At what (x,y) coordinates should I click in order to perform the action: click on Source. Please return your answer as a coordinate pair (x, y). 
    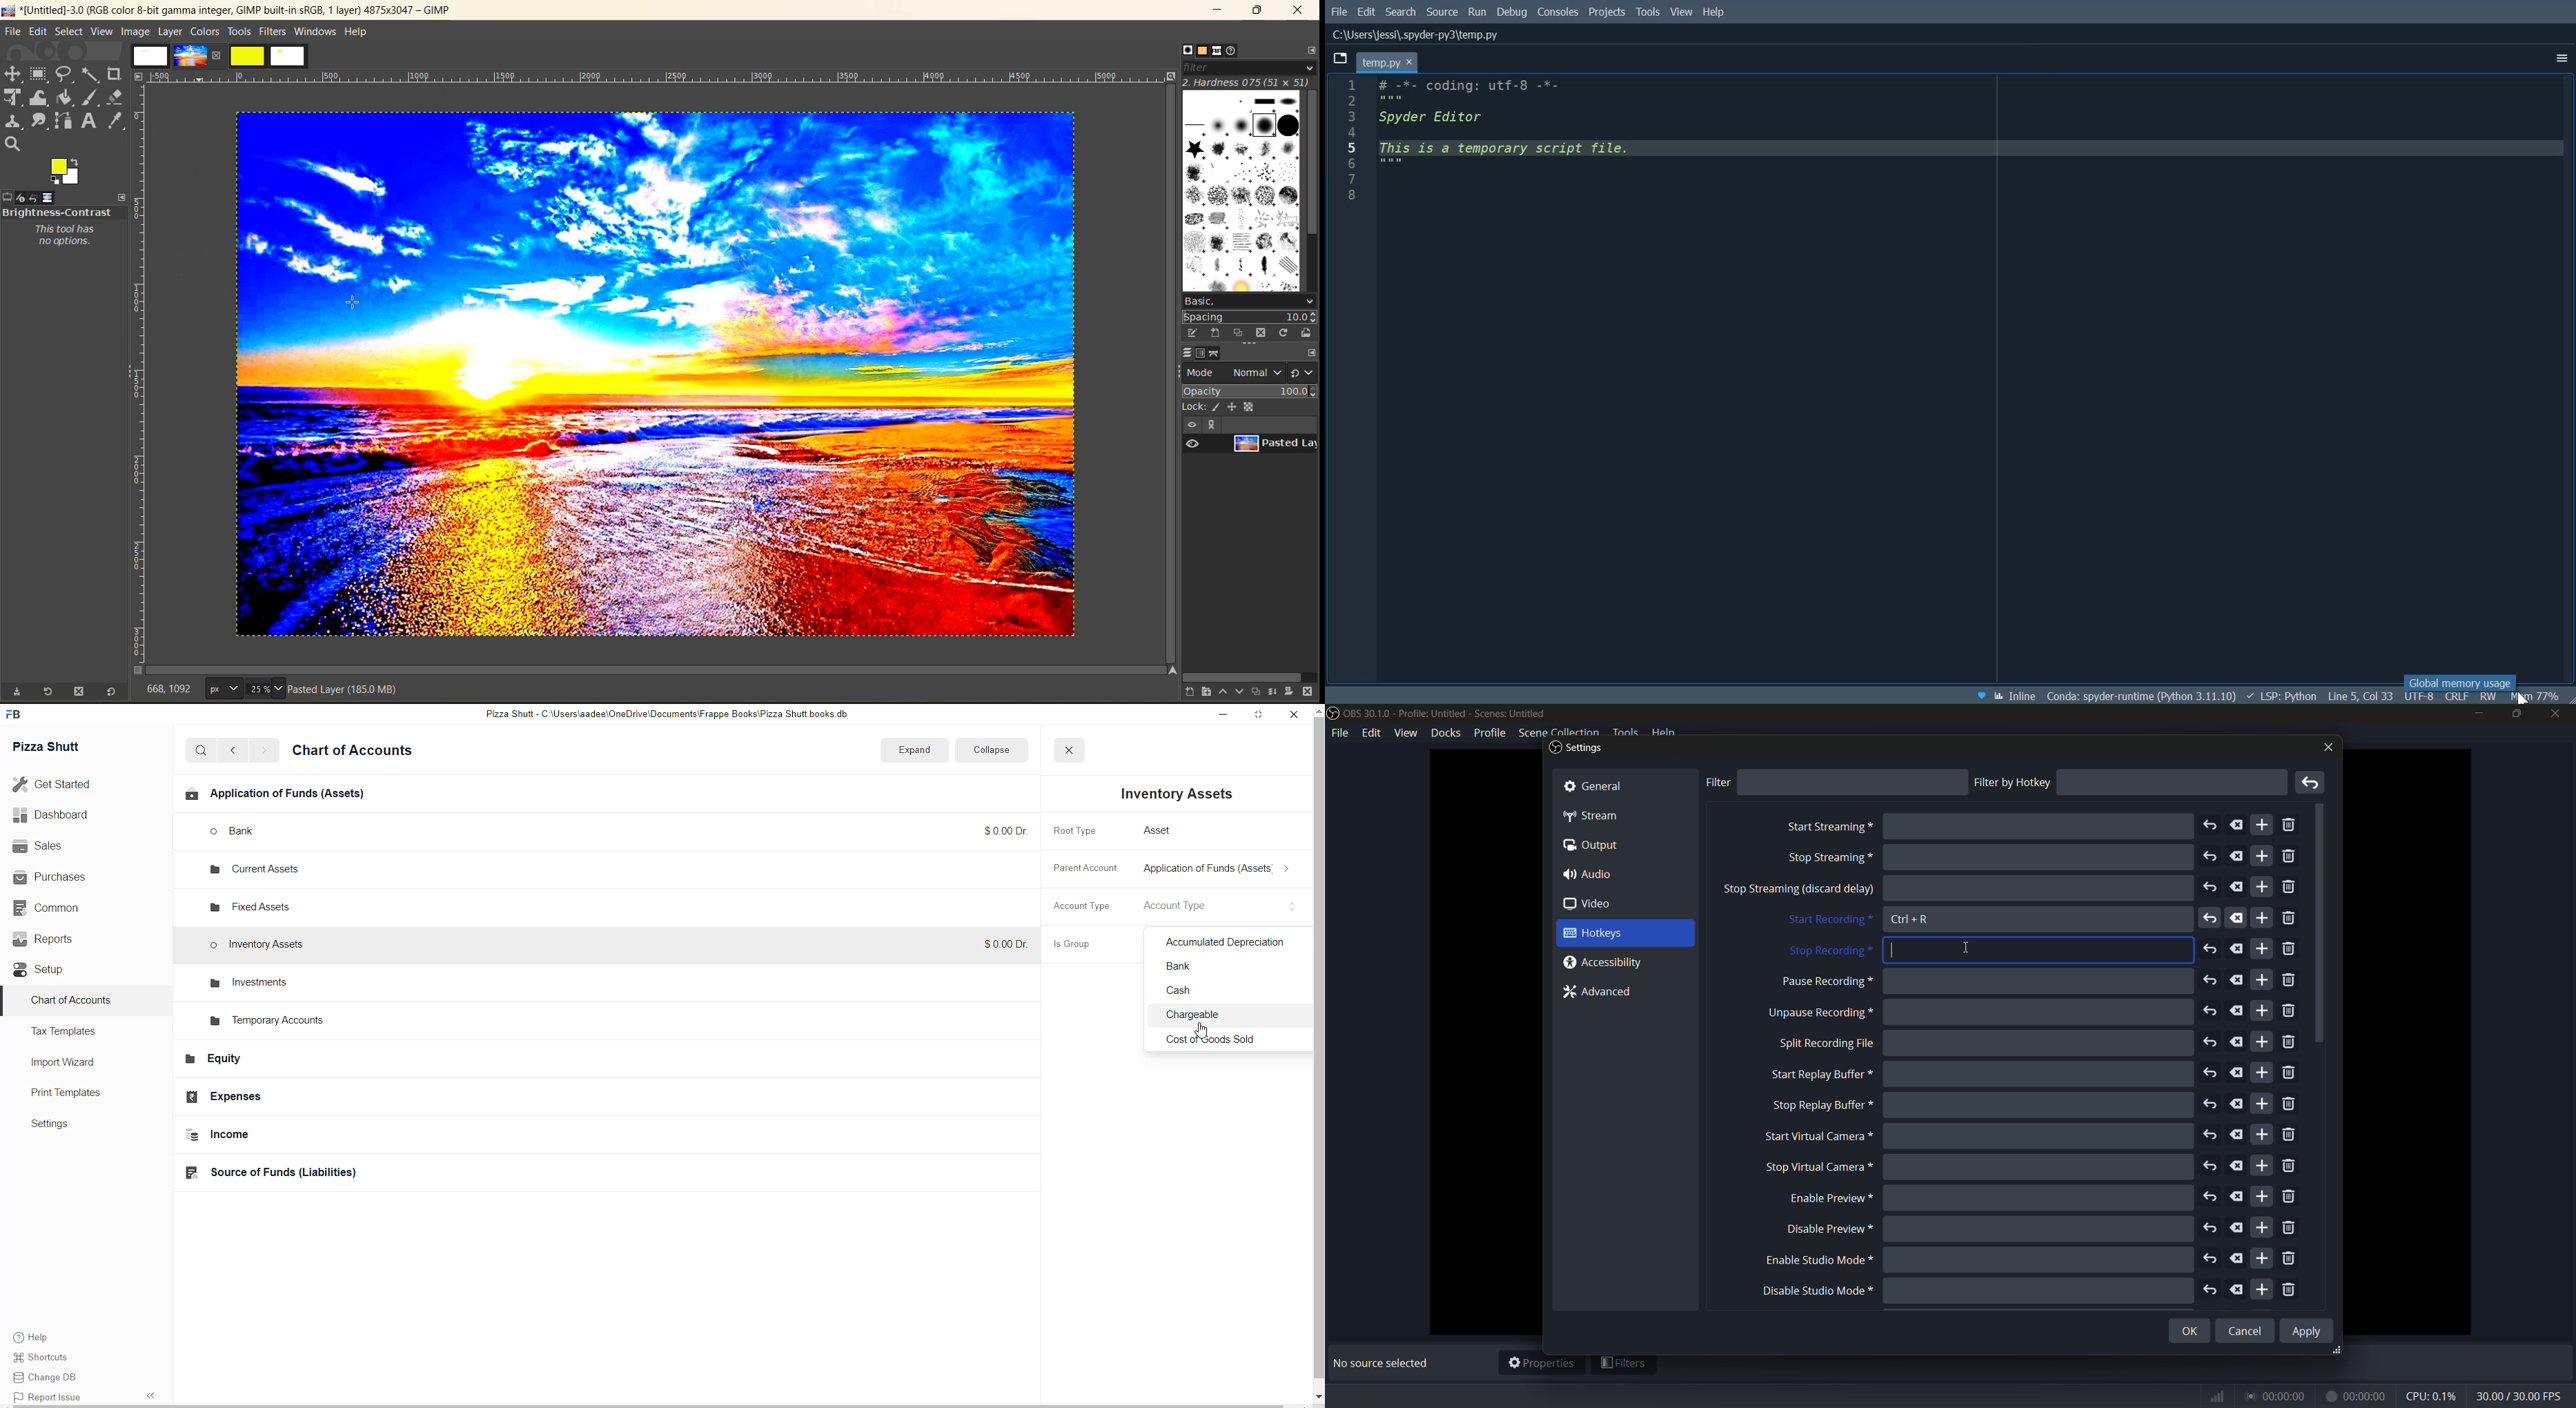
    Looking at the image, I should click on (1443, 12).